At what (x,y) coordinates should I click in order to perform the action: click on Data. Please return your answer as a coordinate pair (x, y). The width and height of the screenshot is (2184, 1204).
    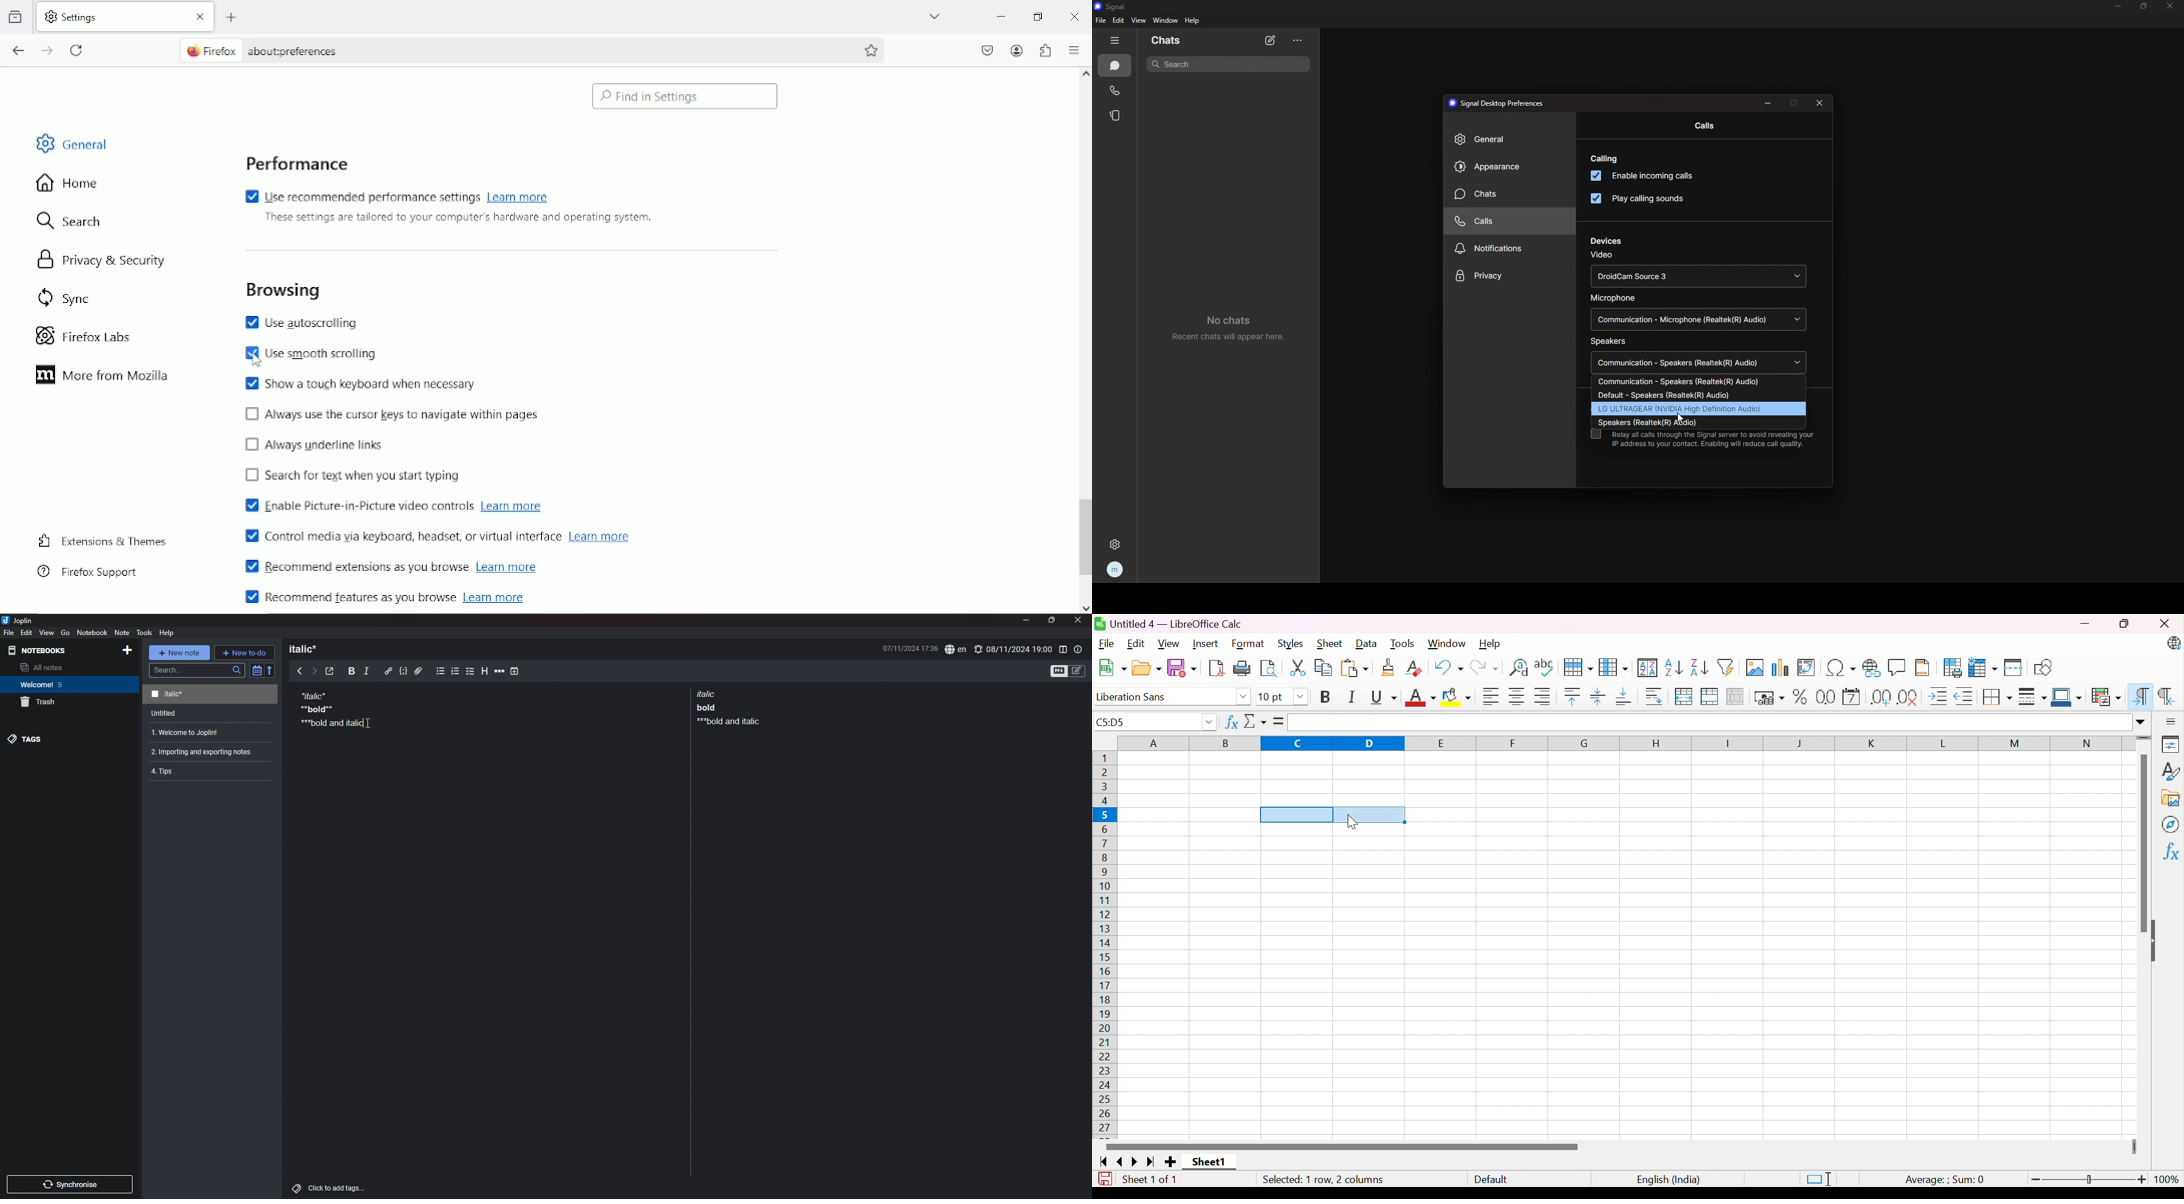
    Looking at the image, I should click on (1368, 643).